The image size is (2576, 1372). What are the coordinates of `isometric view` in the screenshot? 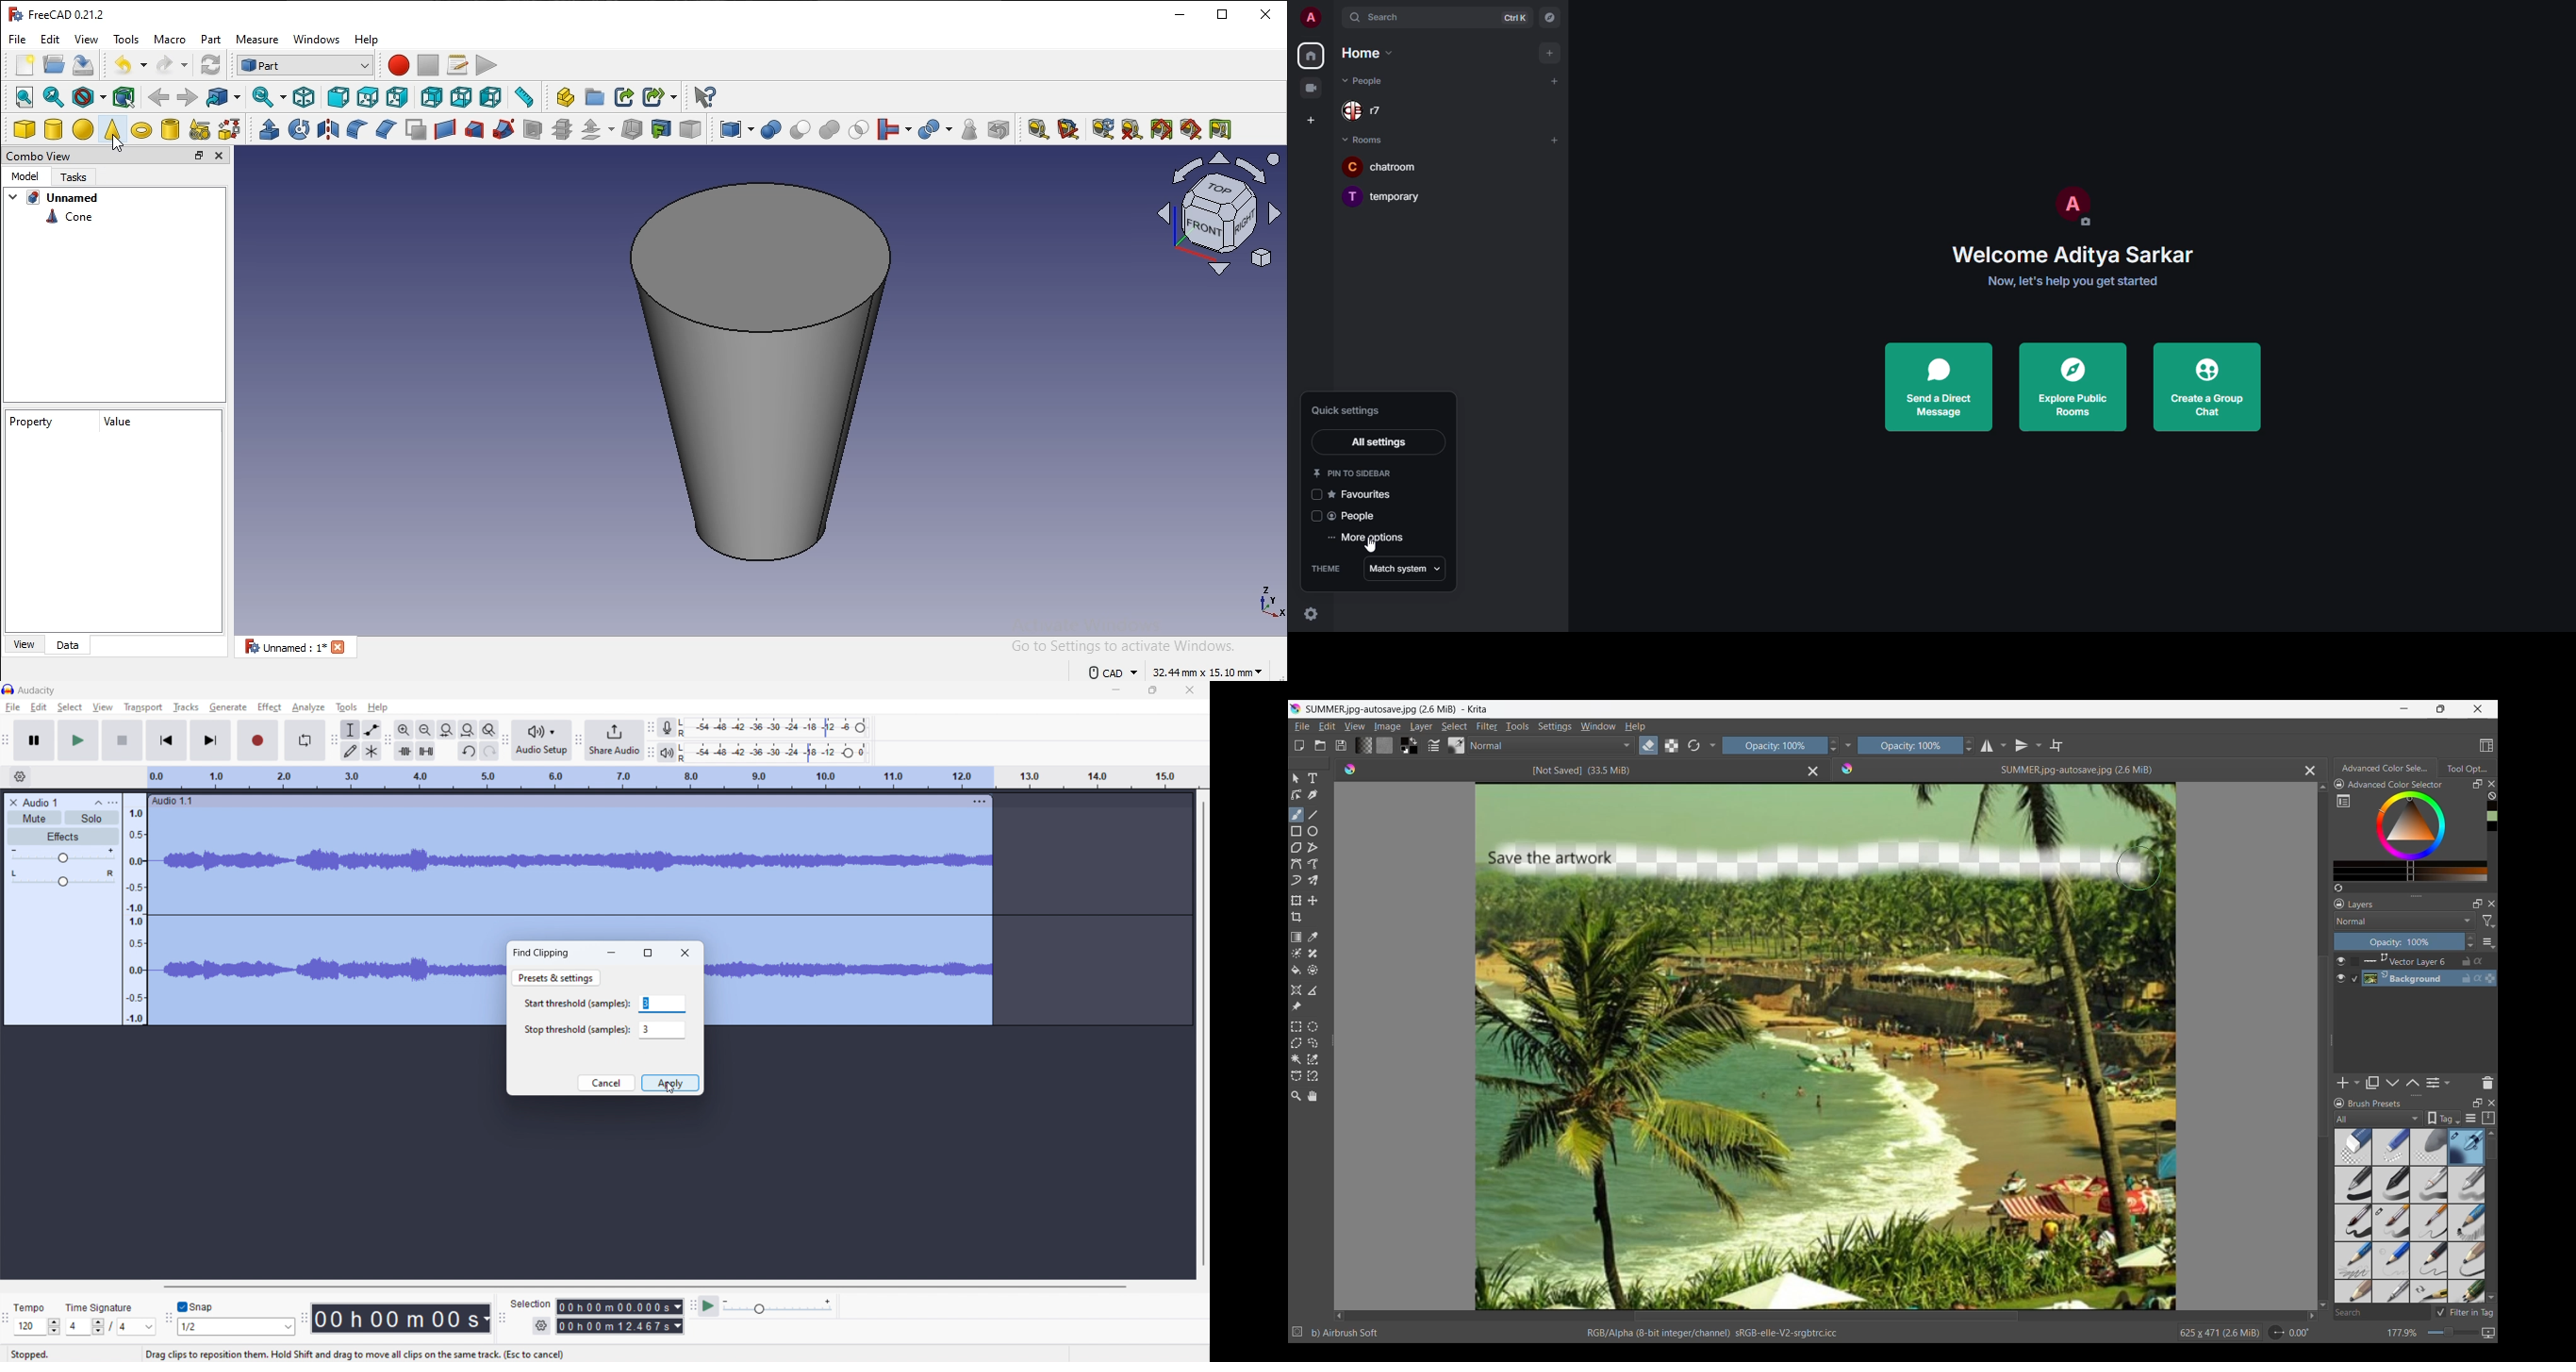 It's located at (304, 97).